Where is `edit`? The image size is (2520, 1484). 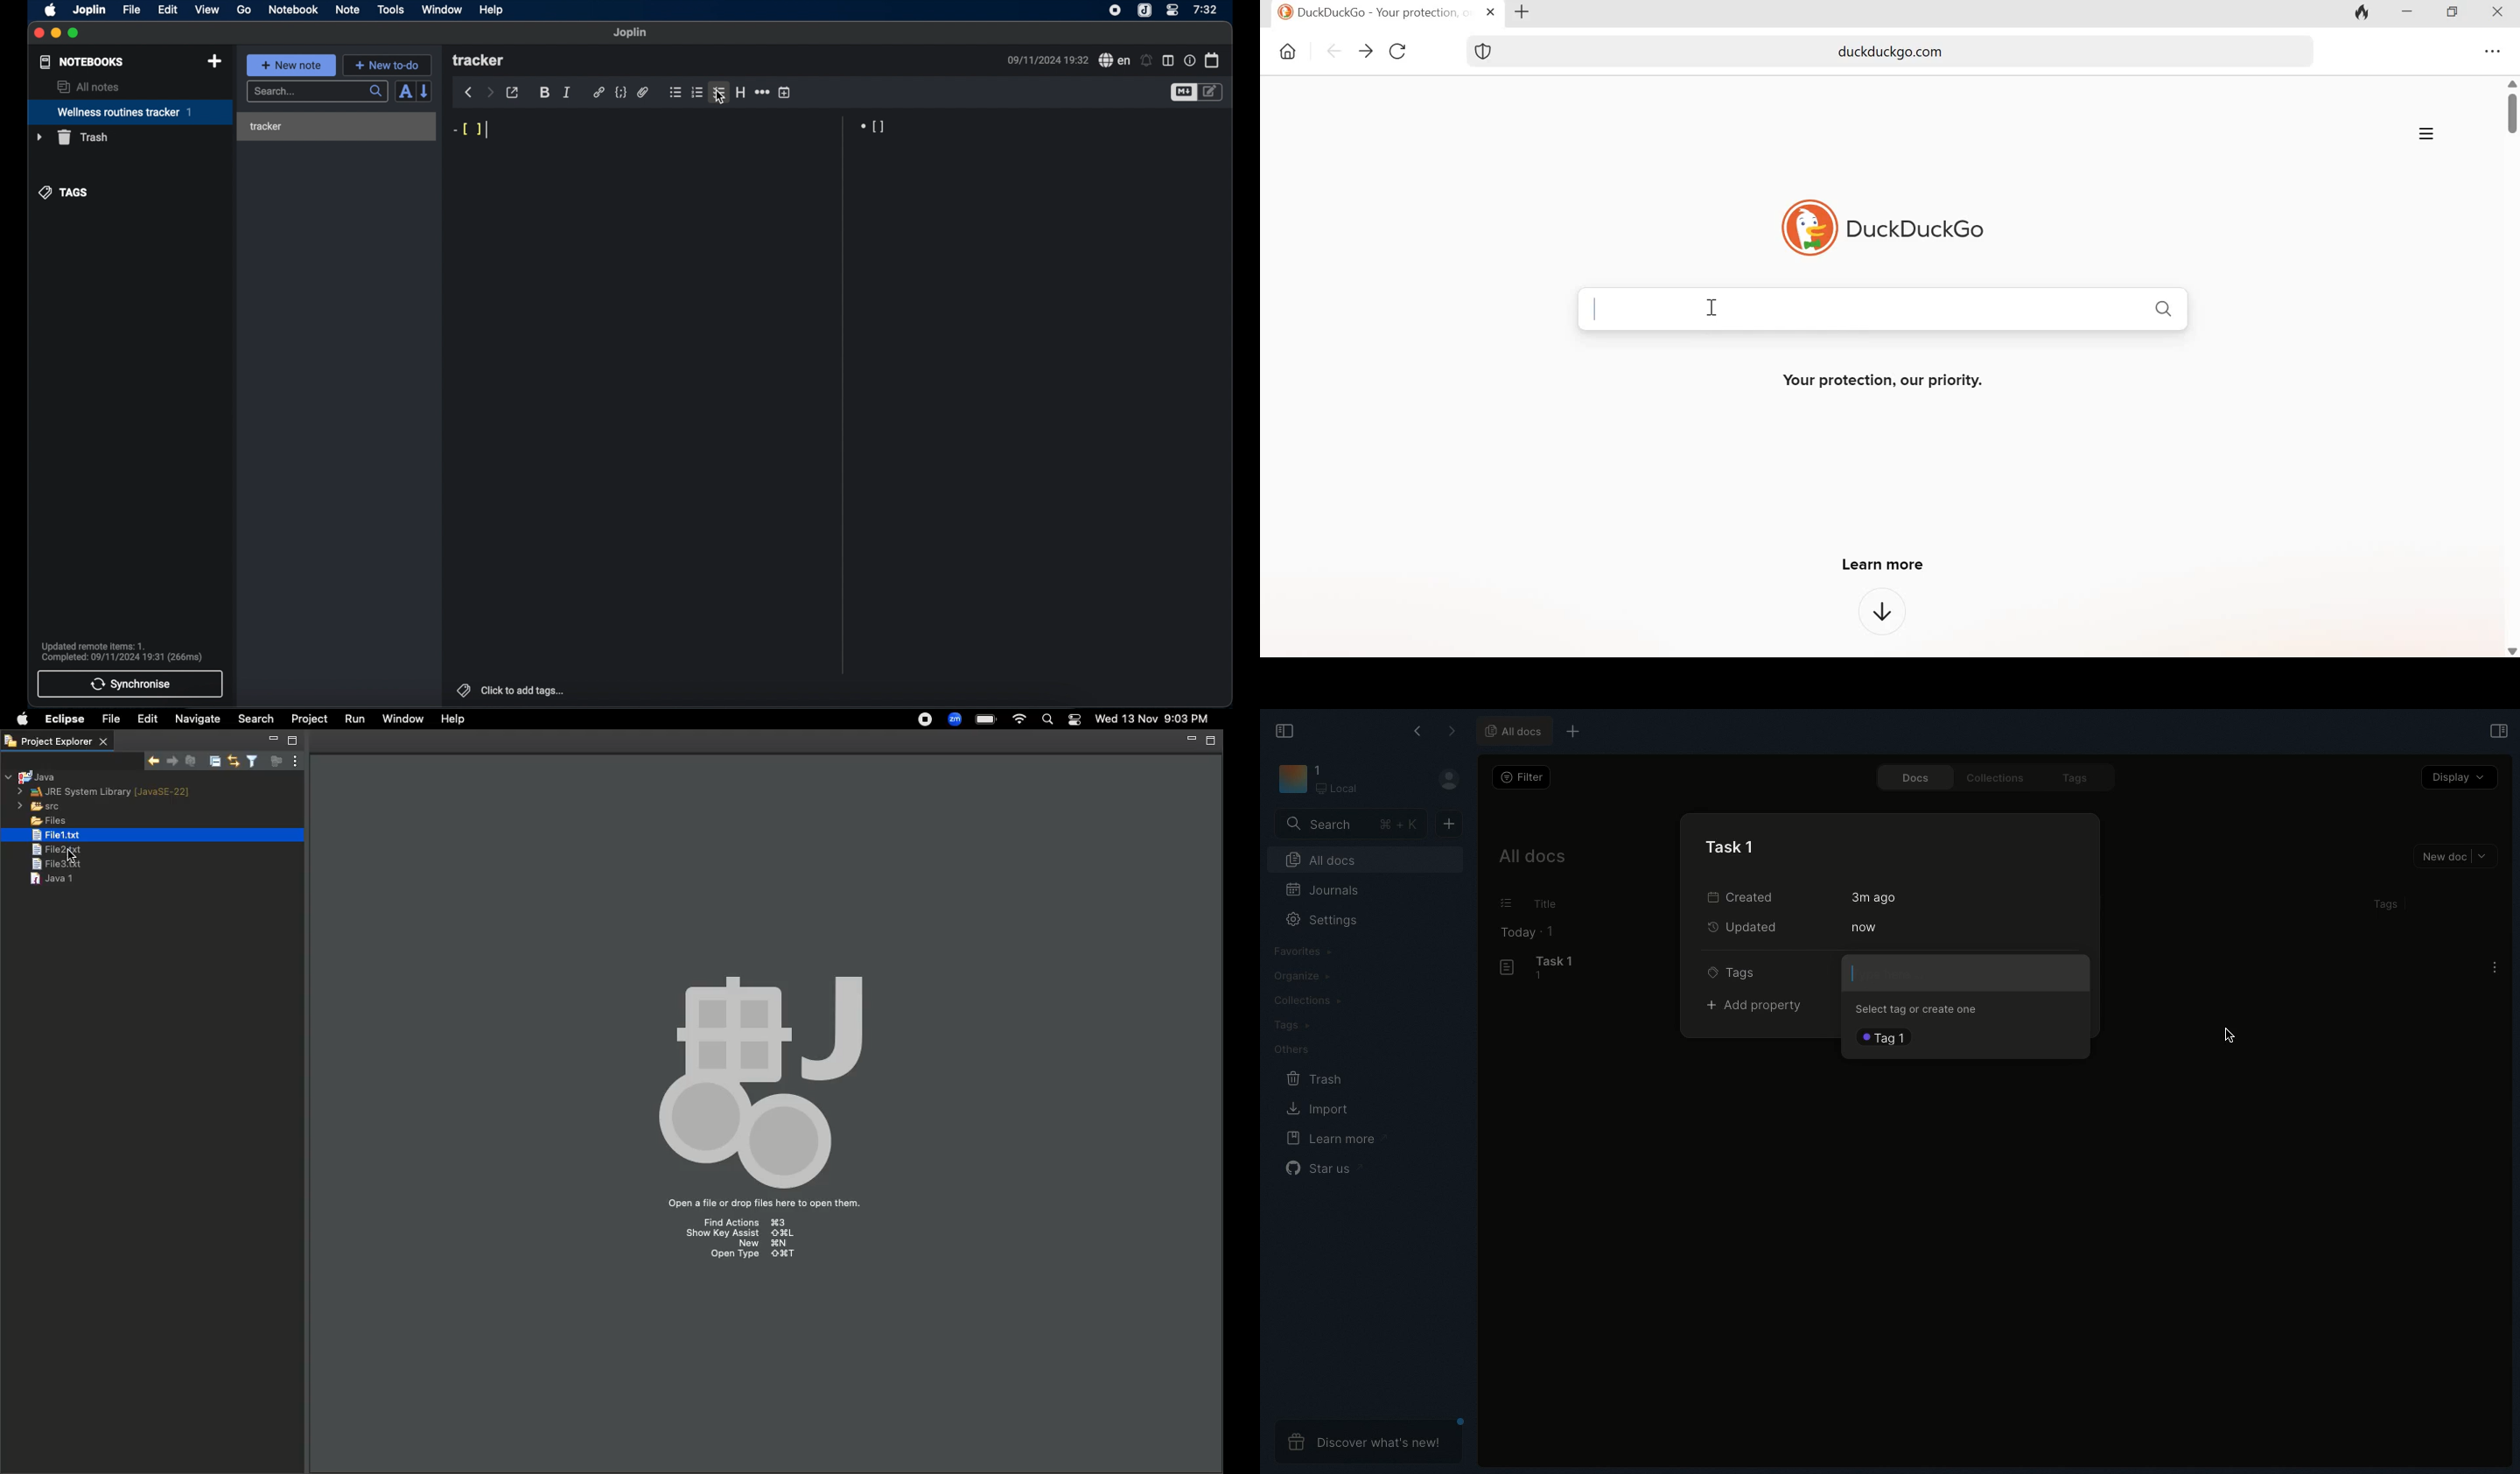
edit is located at coordinates (167, 10).